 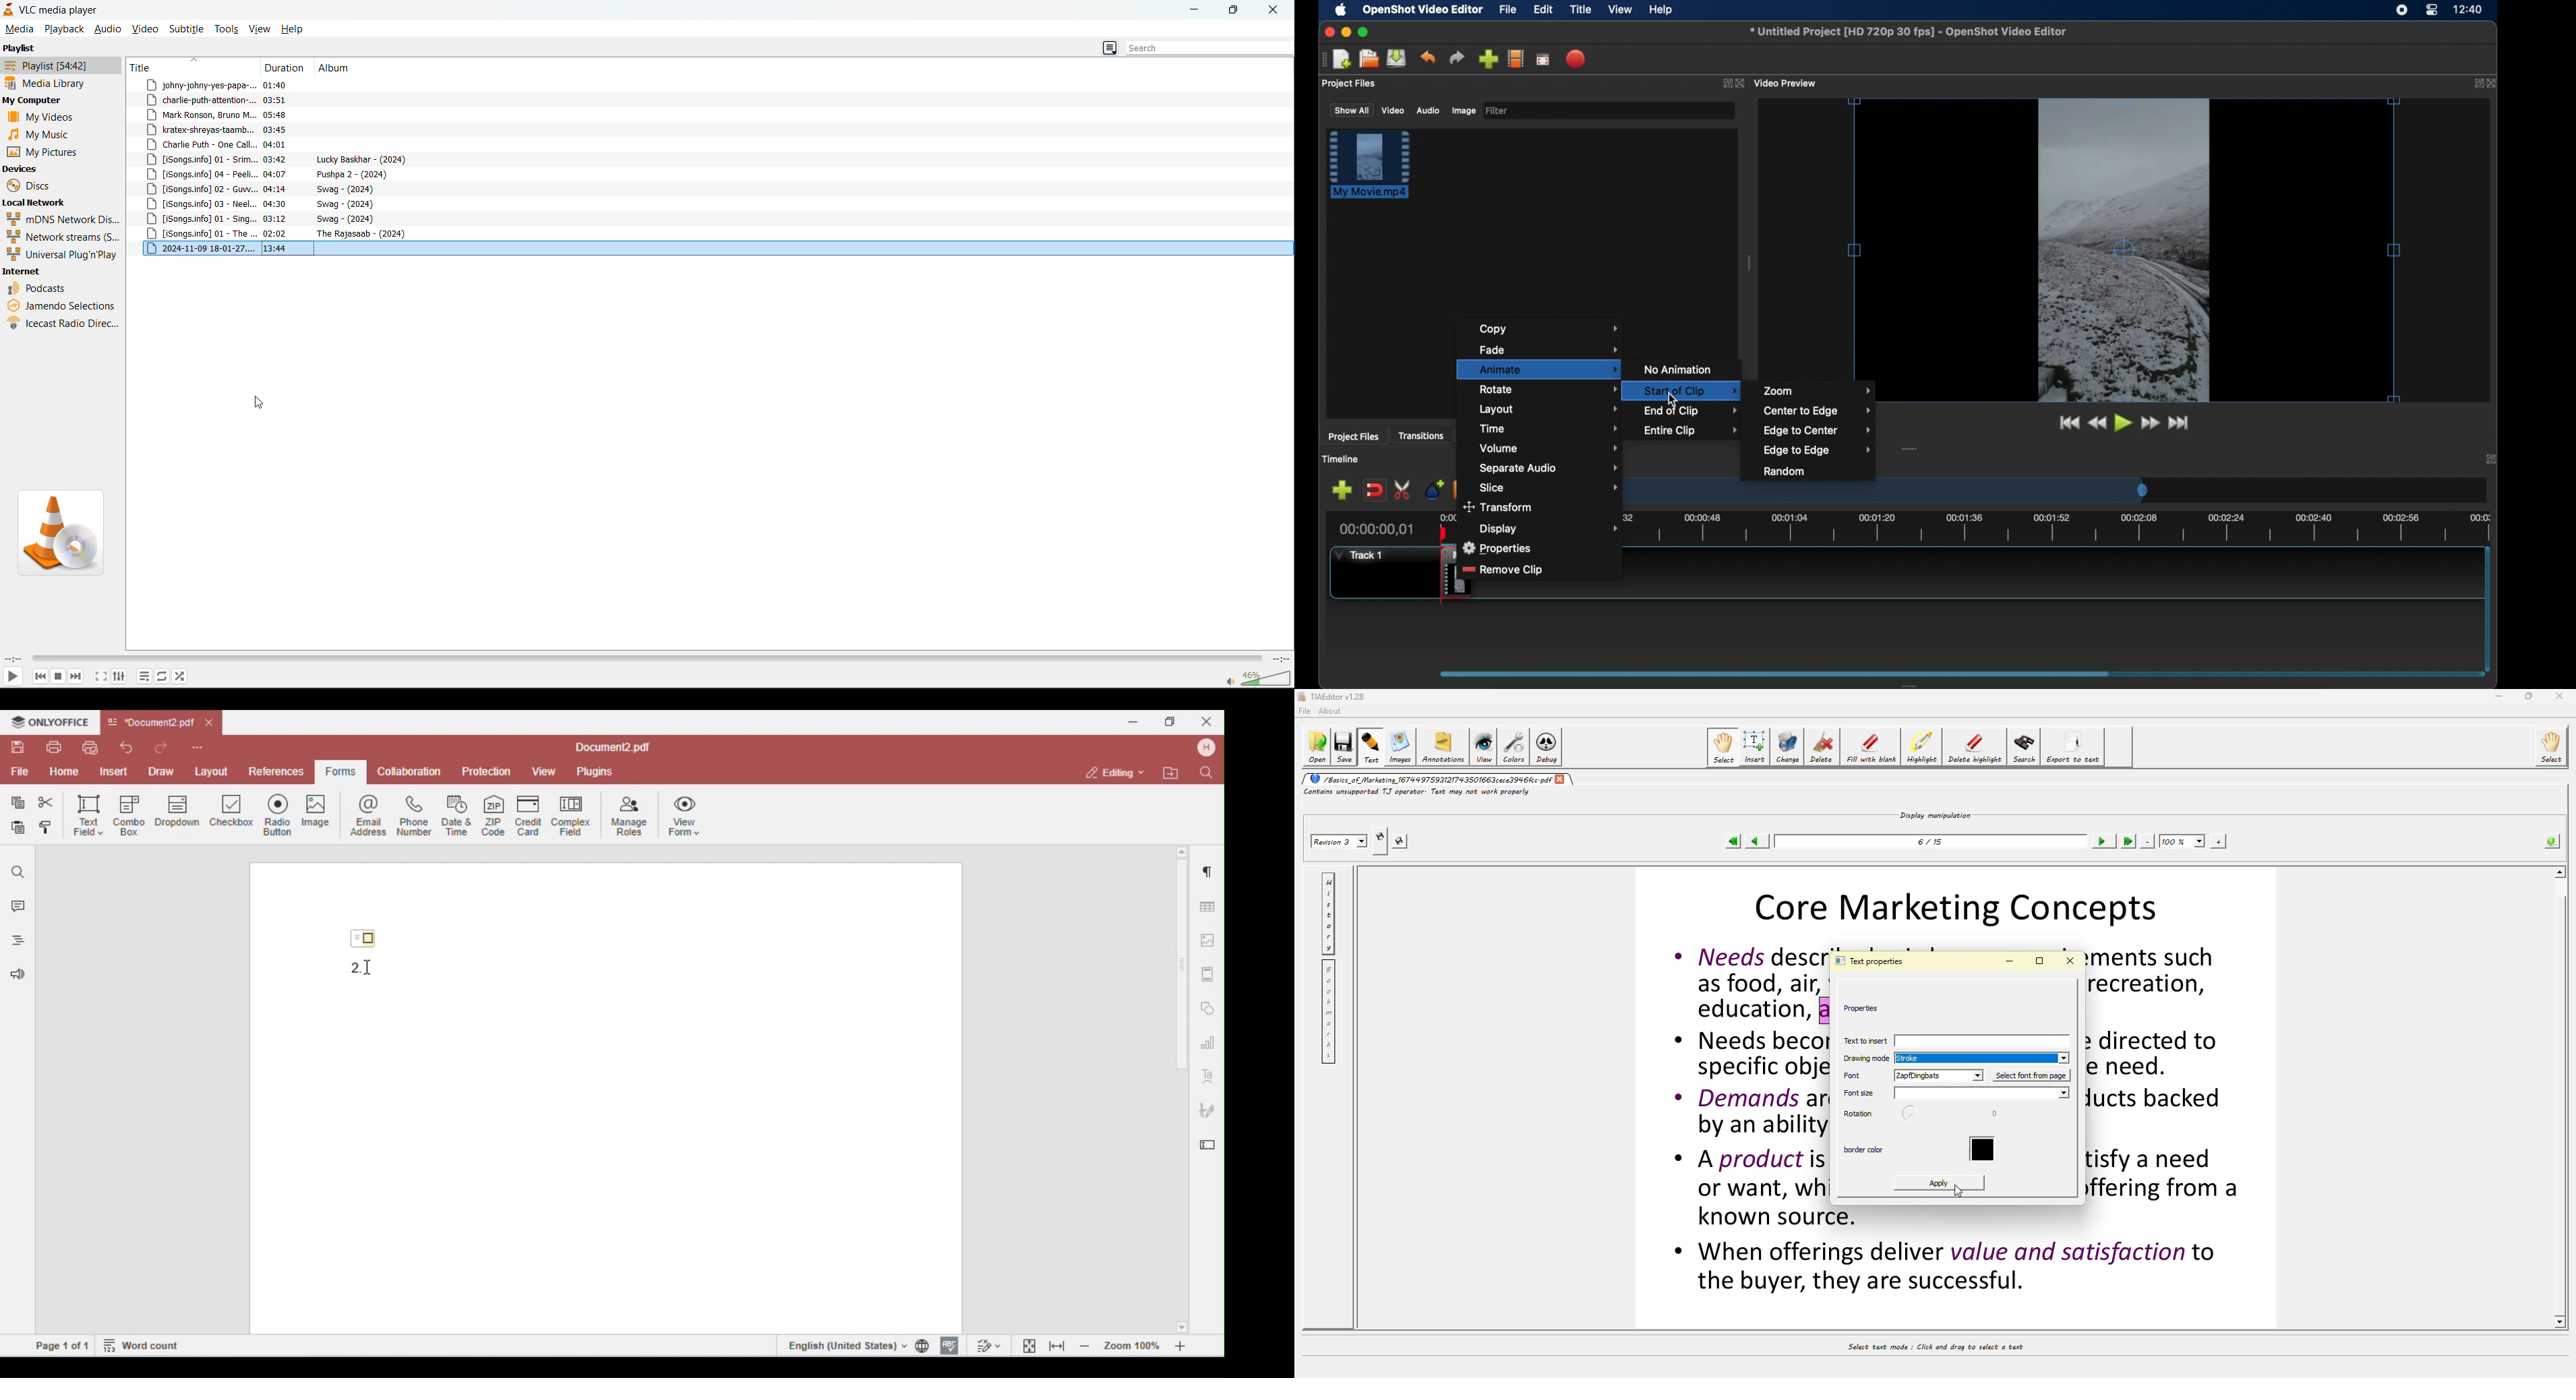 What do you see at coordinates (2020, 531) in the screenshot?
I see `timeline scale` at bounding box center [2020, 531].